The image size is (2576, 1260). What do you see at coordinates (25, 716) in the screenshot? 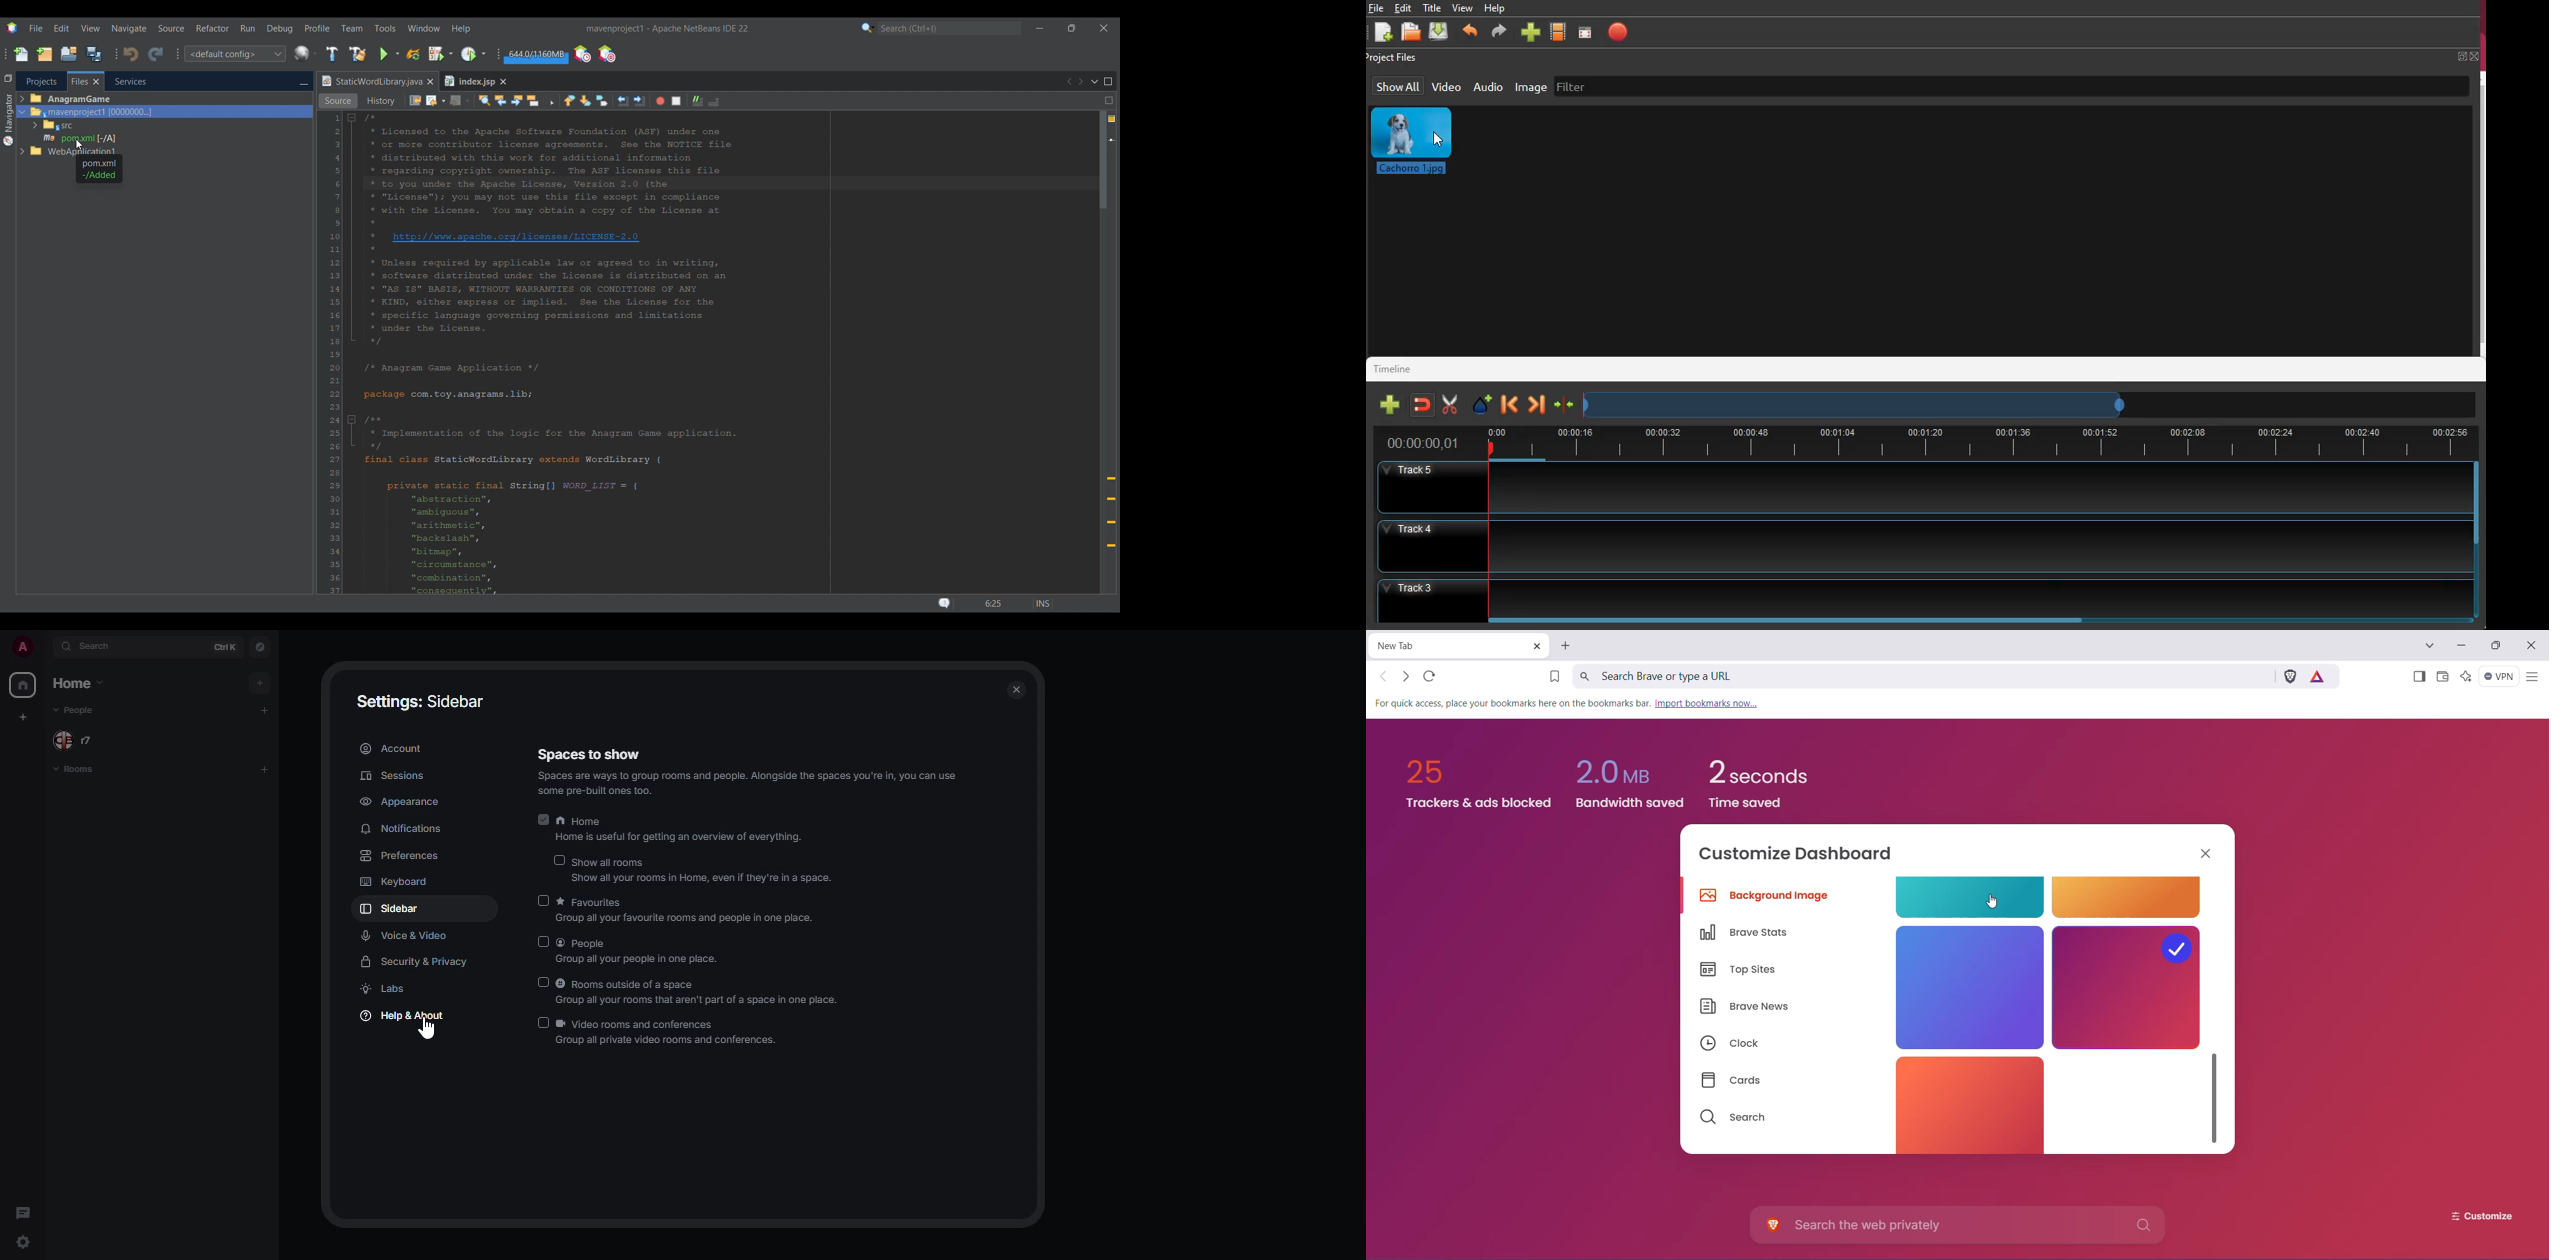
I see `create myspace` at bounding box center [25, 716].